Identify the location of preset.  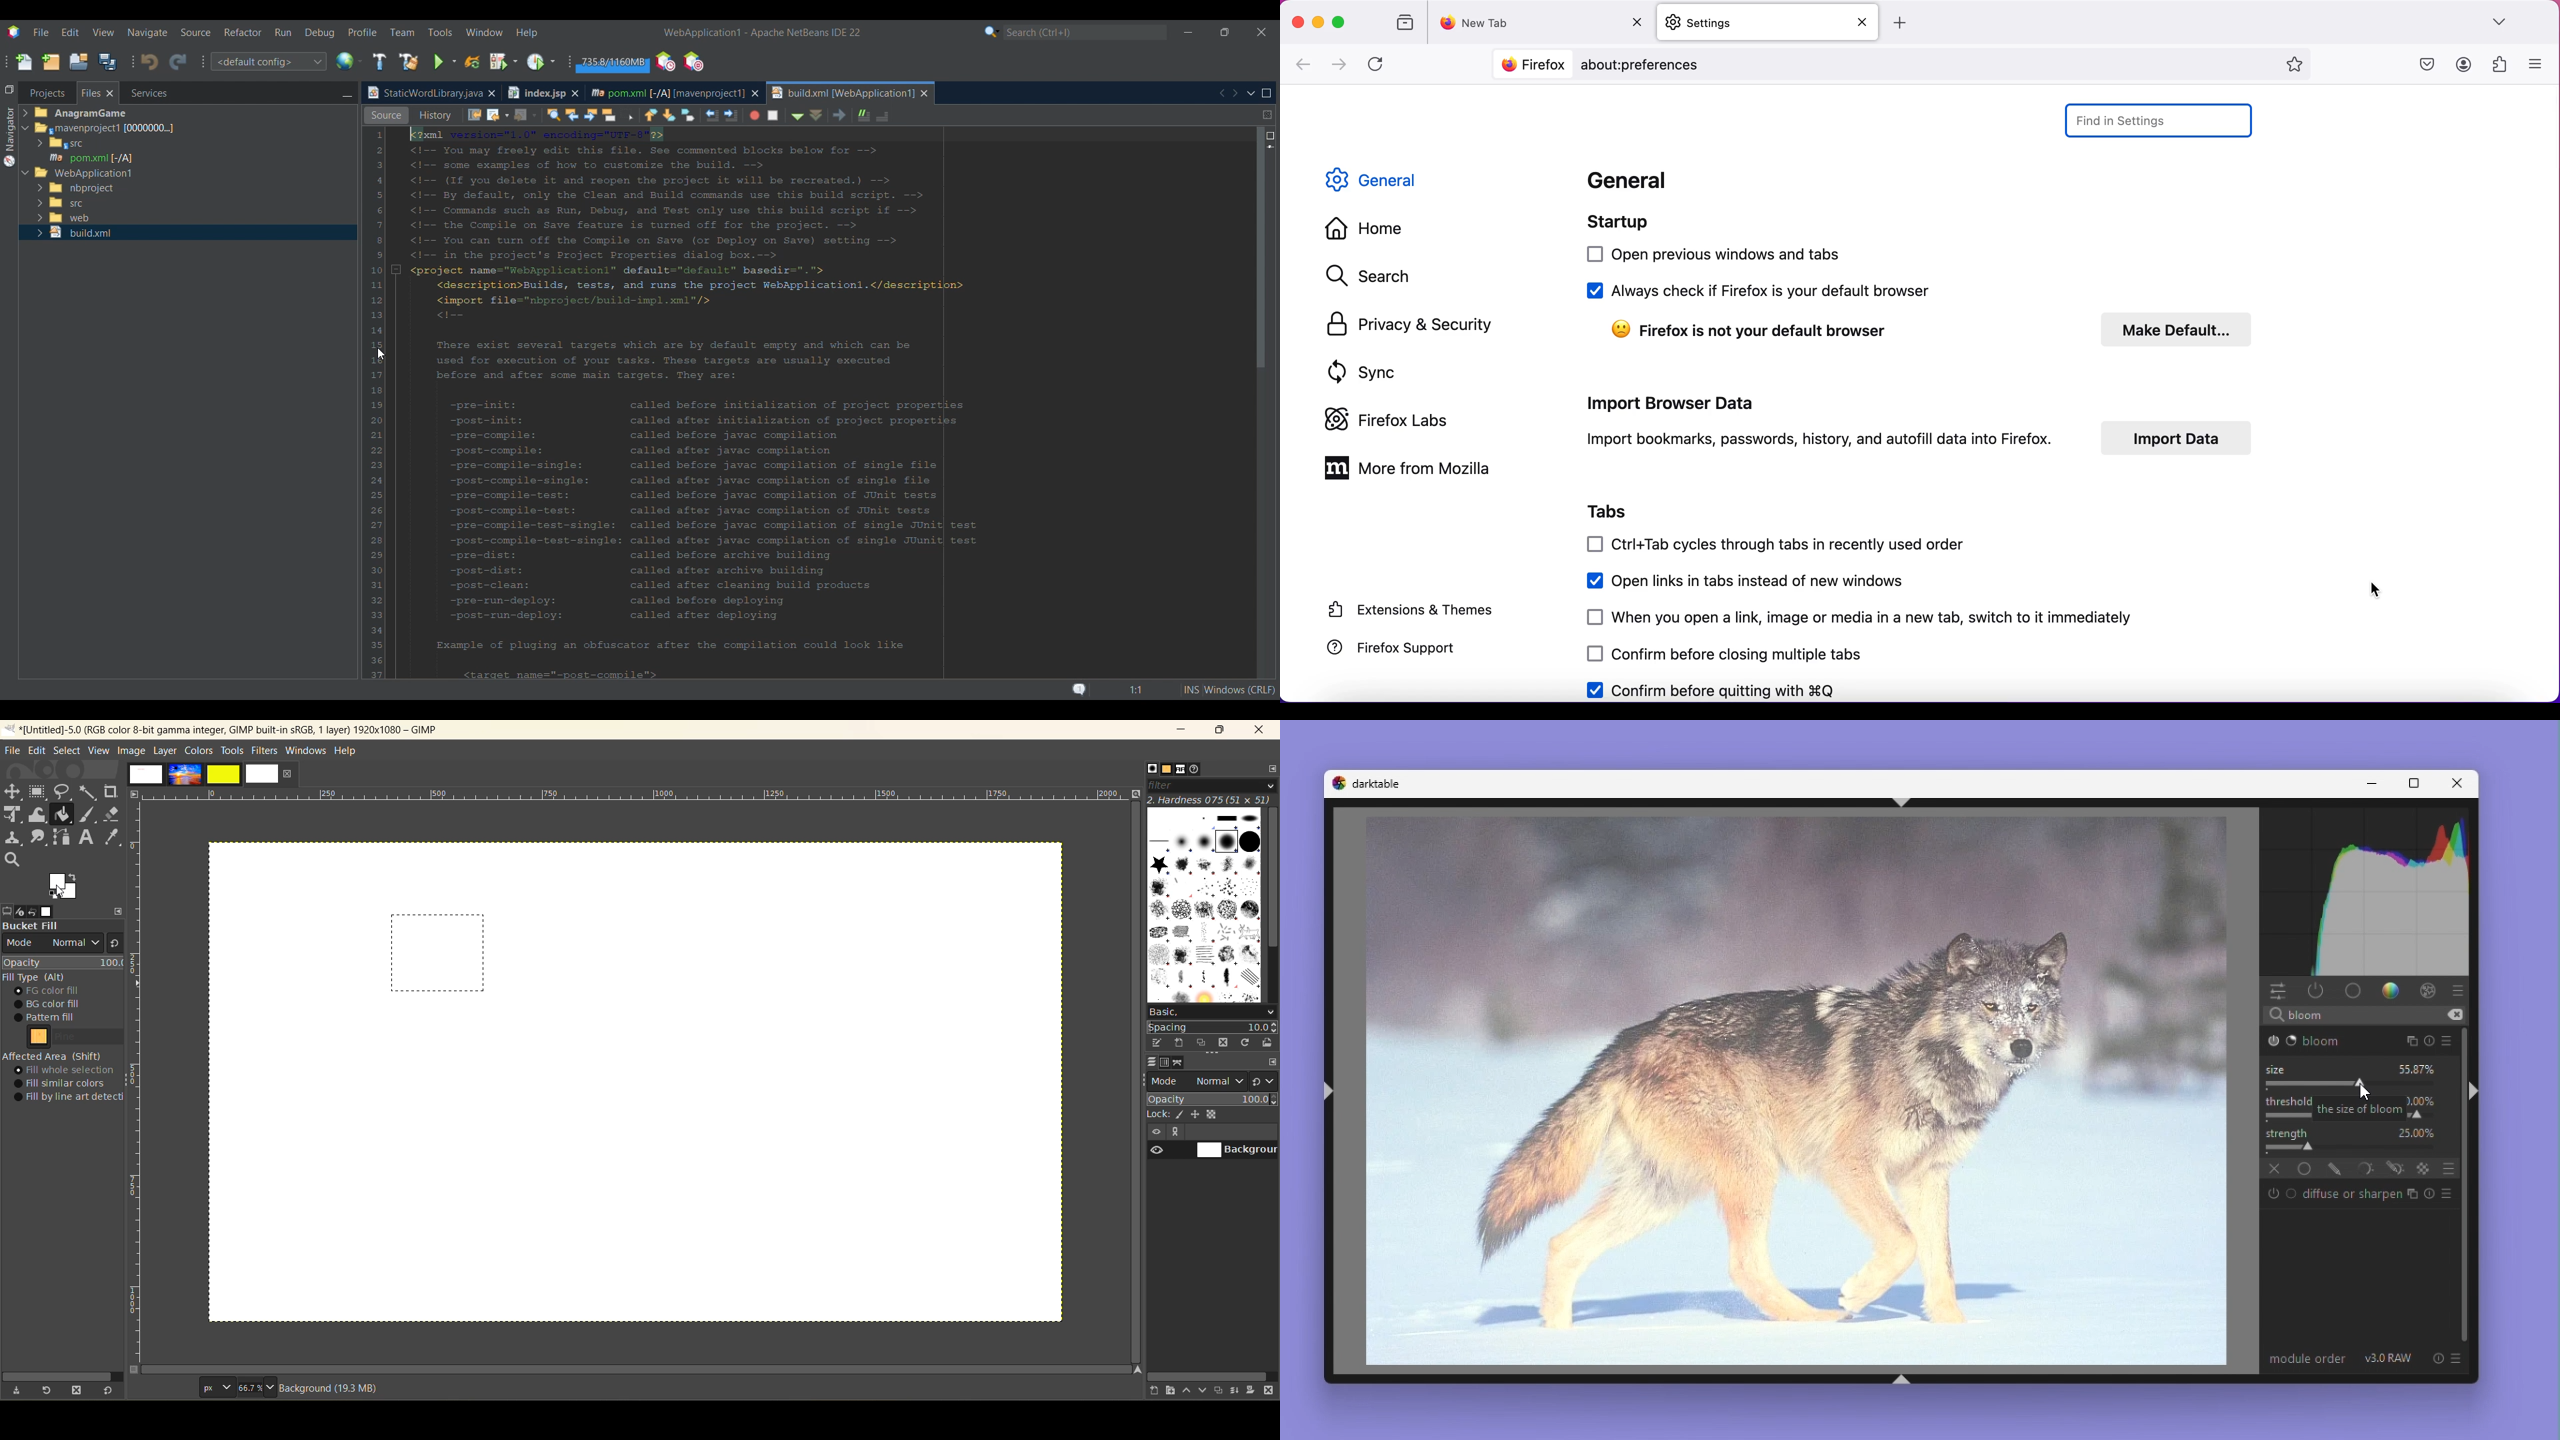
(2458, 1358).